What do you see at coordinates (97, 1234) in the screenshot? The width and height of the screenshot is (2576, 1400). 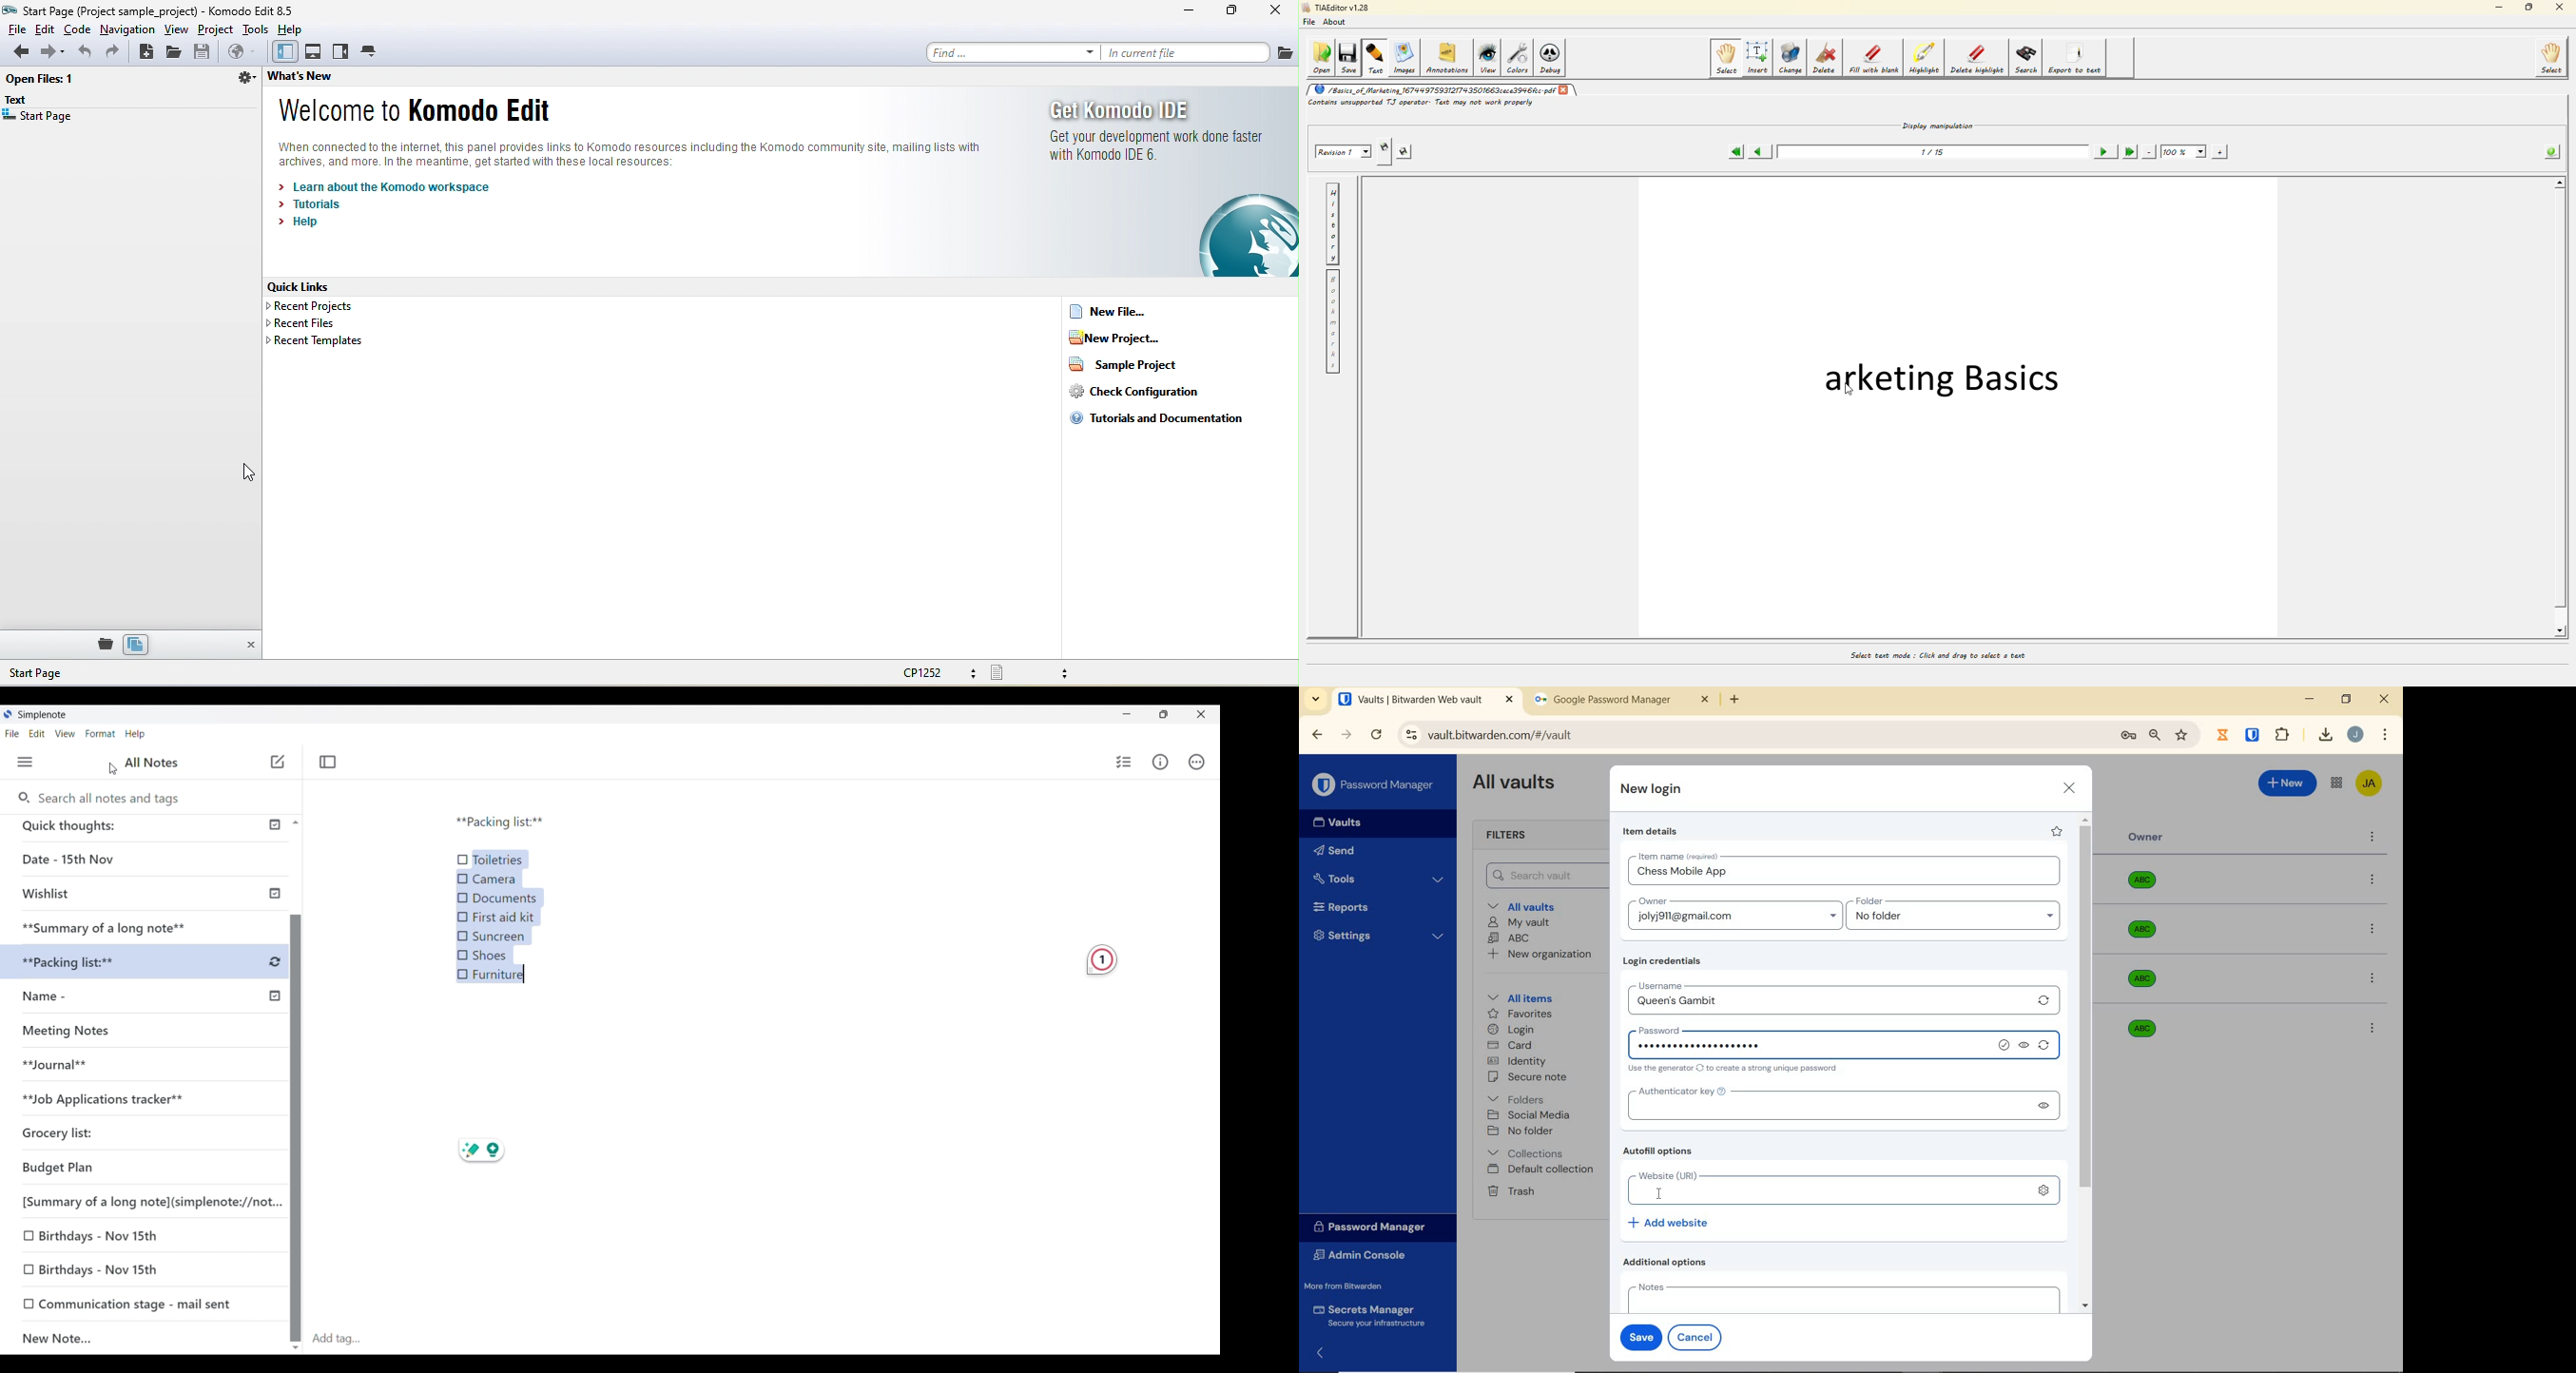 I see `O Birthdays - Nov 15th` at bounding box center [97, 1234].